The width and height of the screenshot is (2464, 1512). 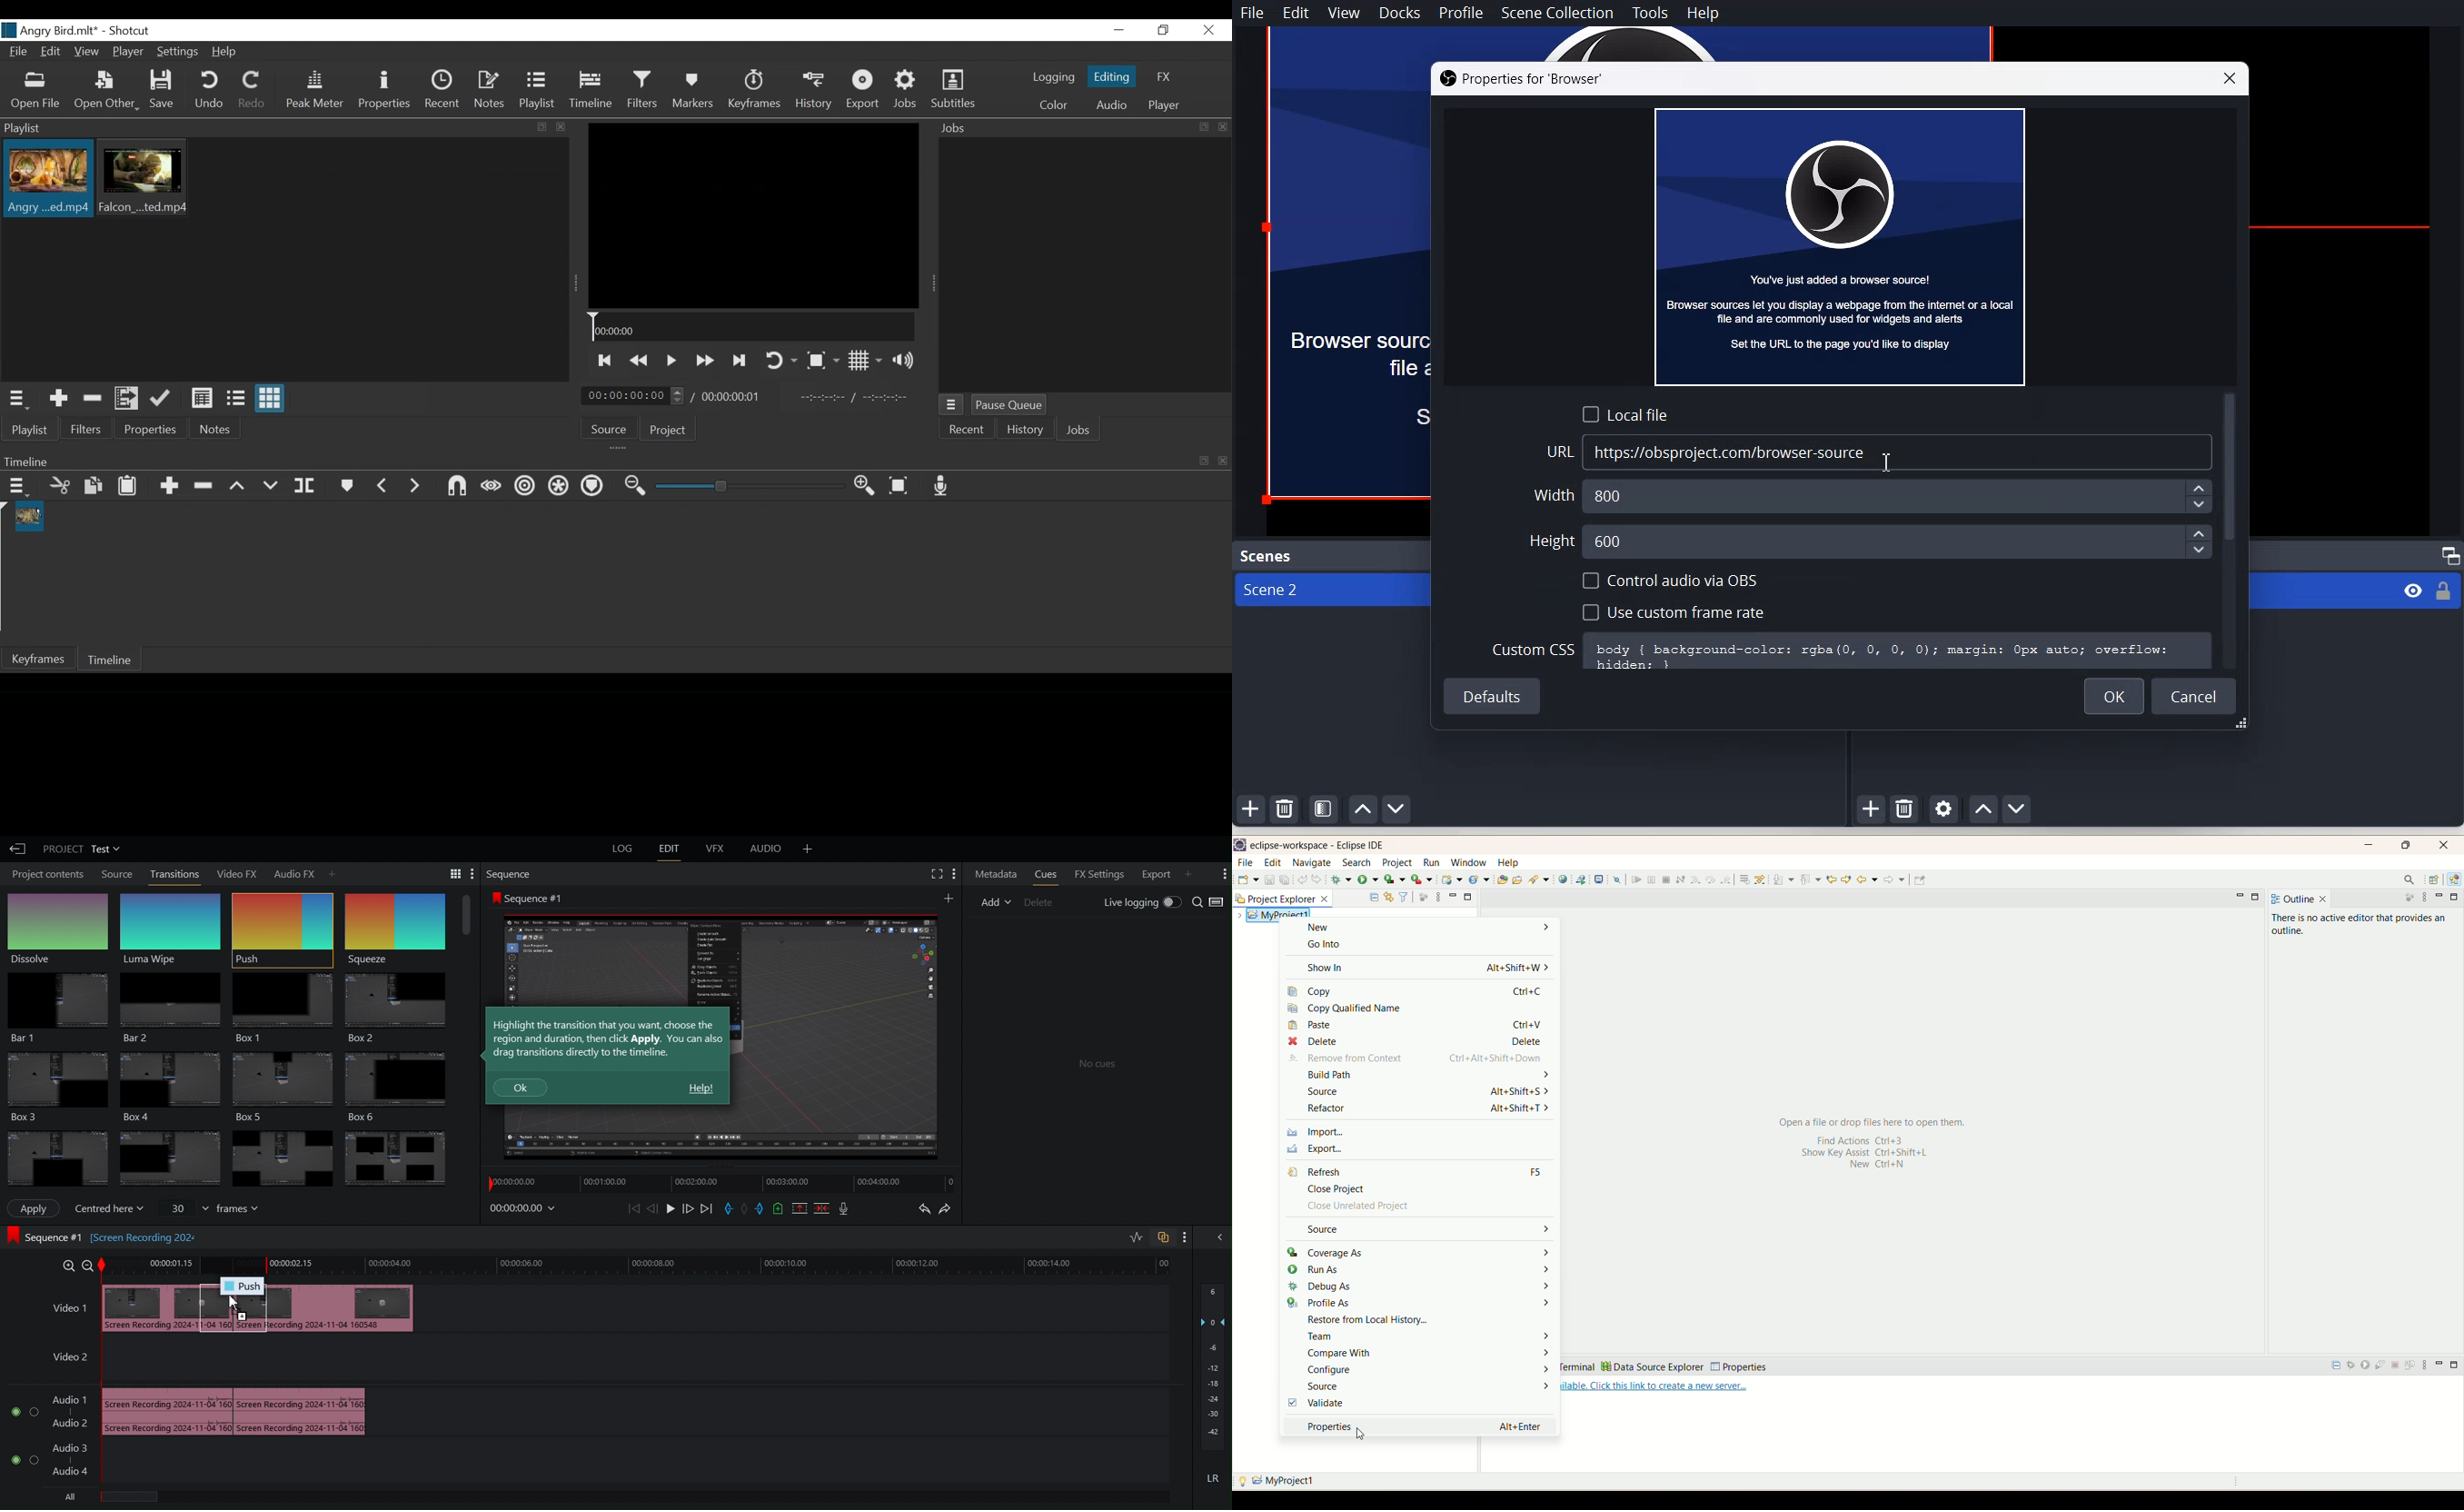 I want to click on Recent, so click(x=442, y=92).